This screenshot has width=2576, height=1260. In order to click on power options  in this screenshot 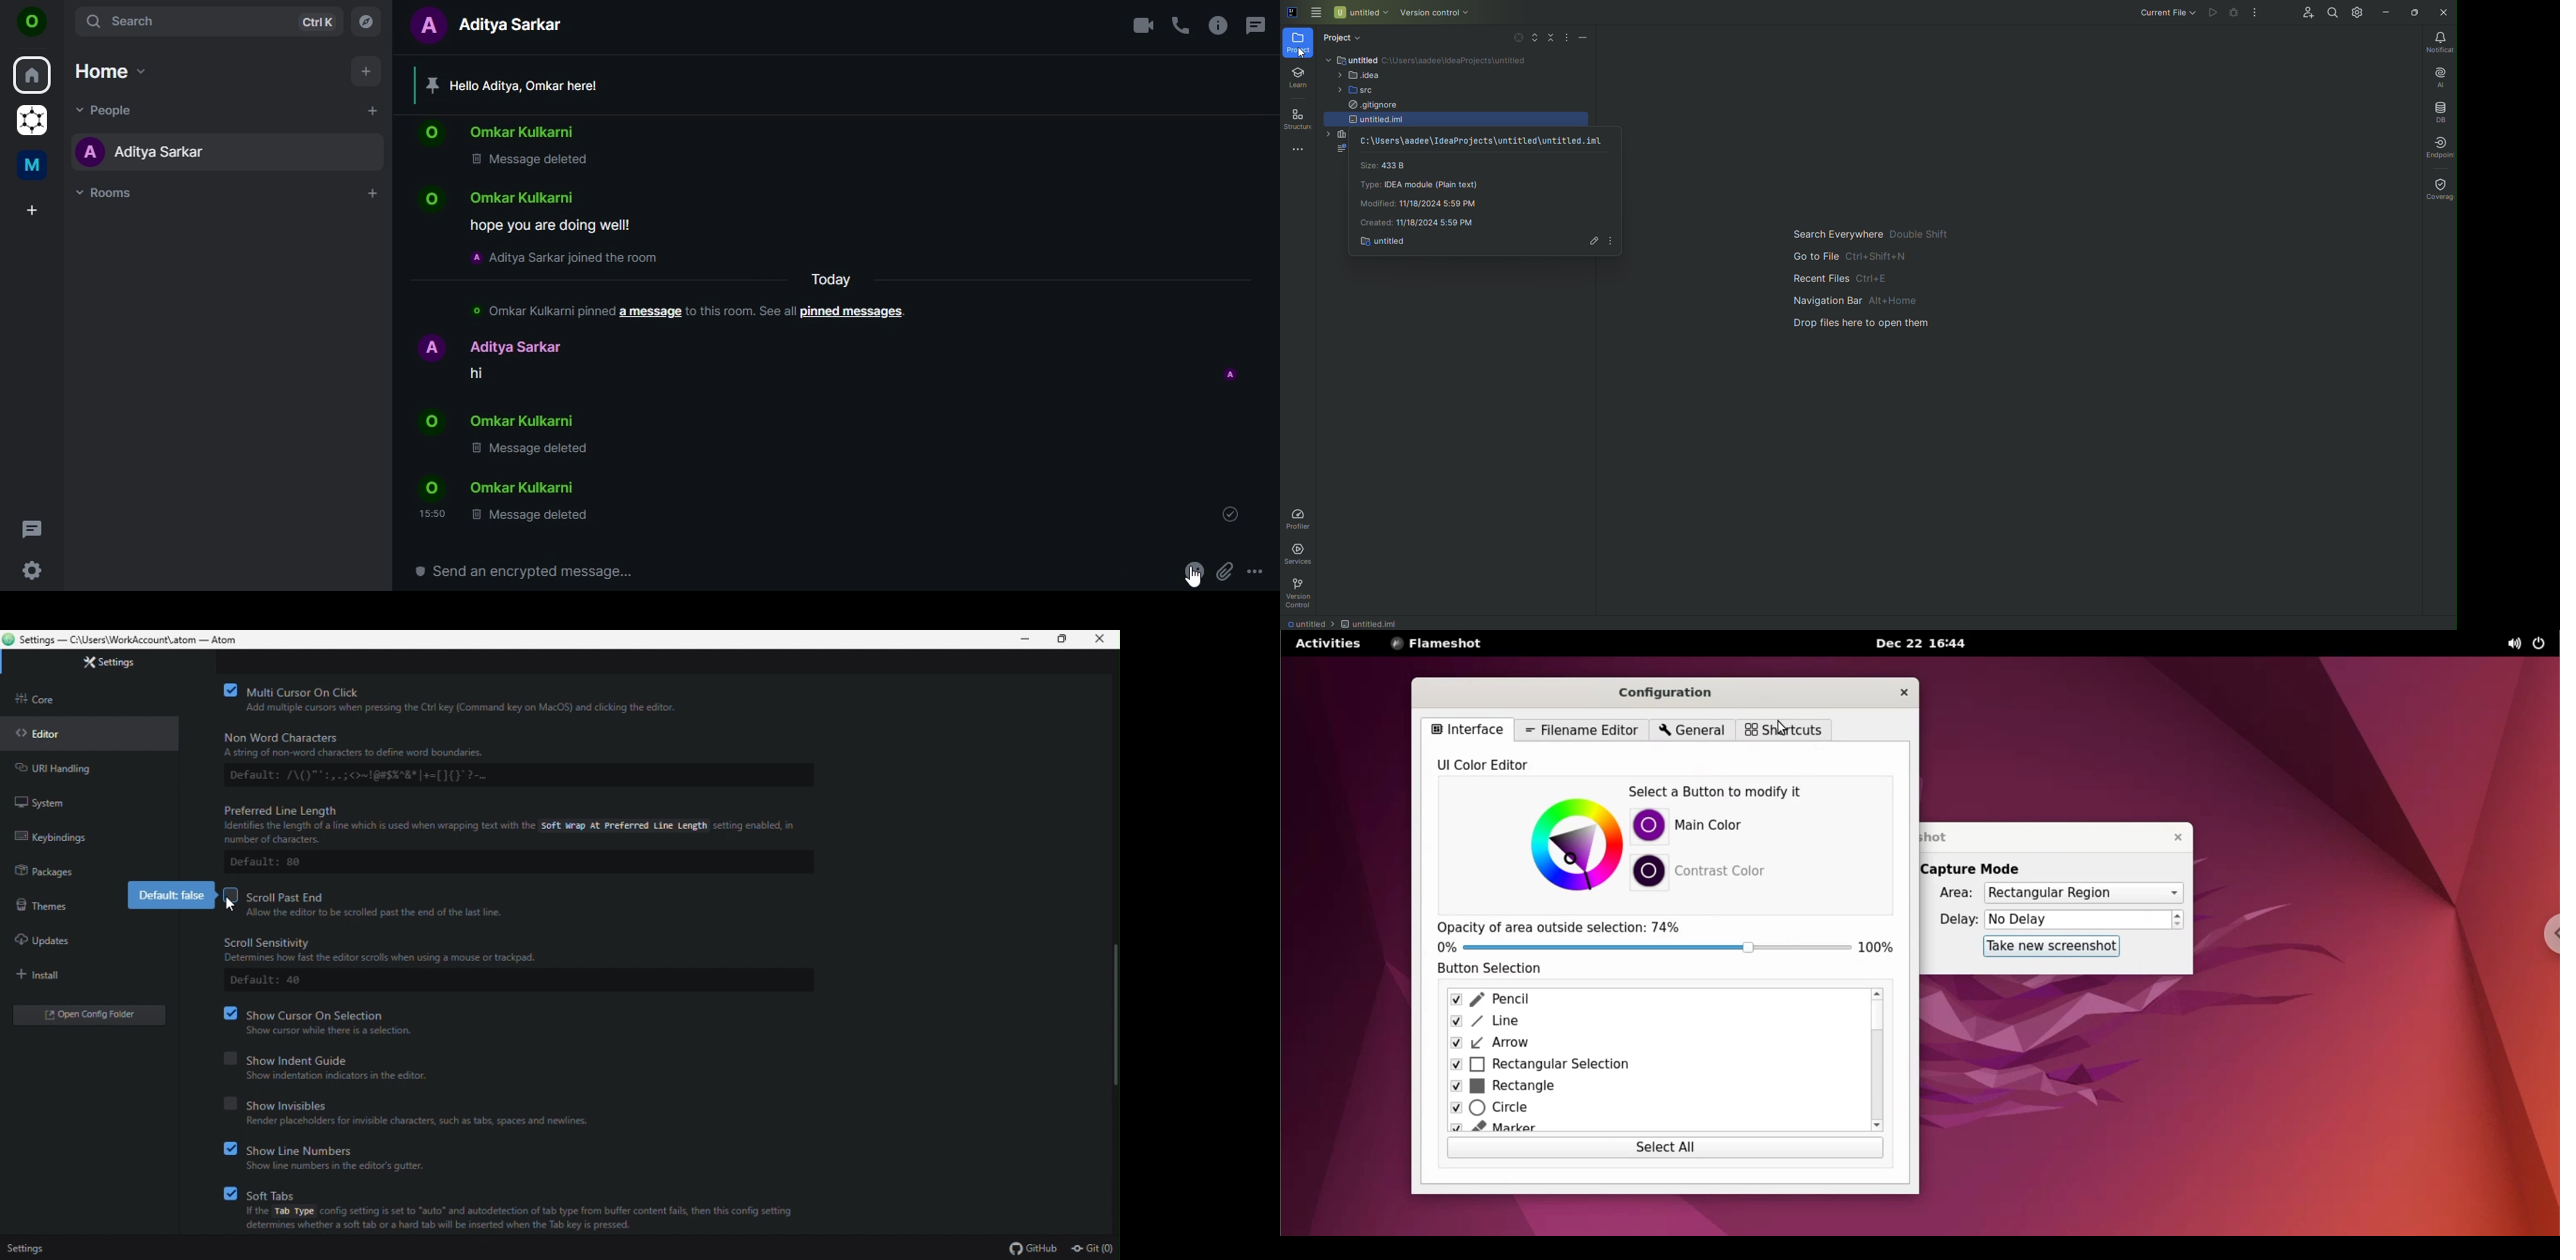, I will do `click(2541, 644)`.